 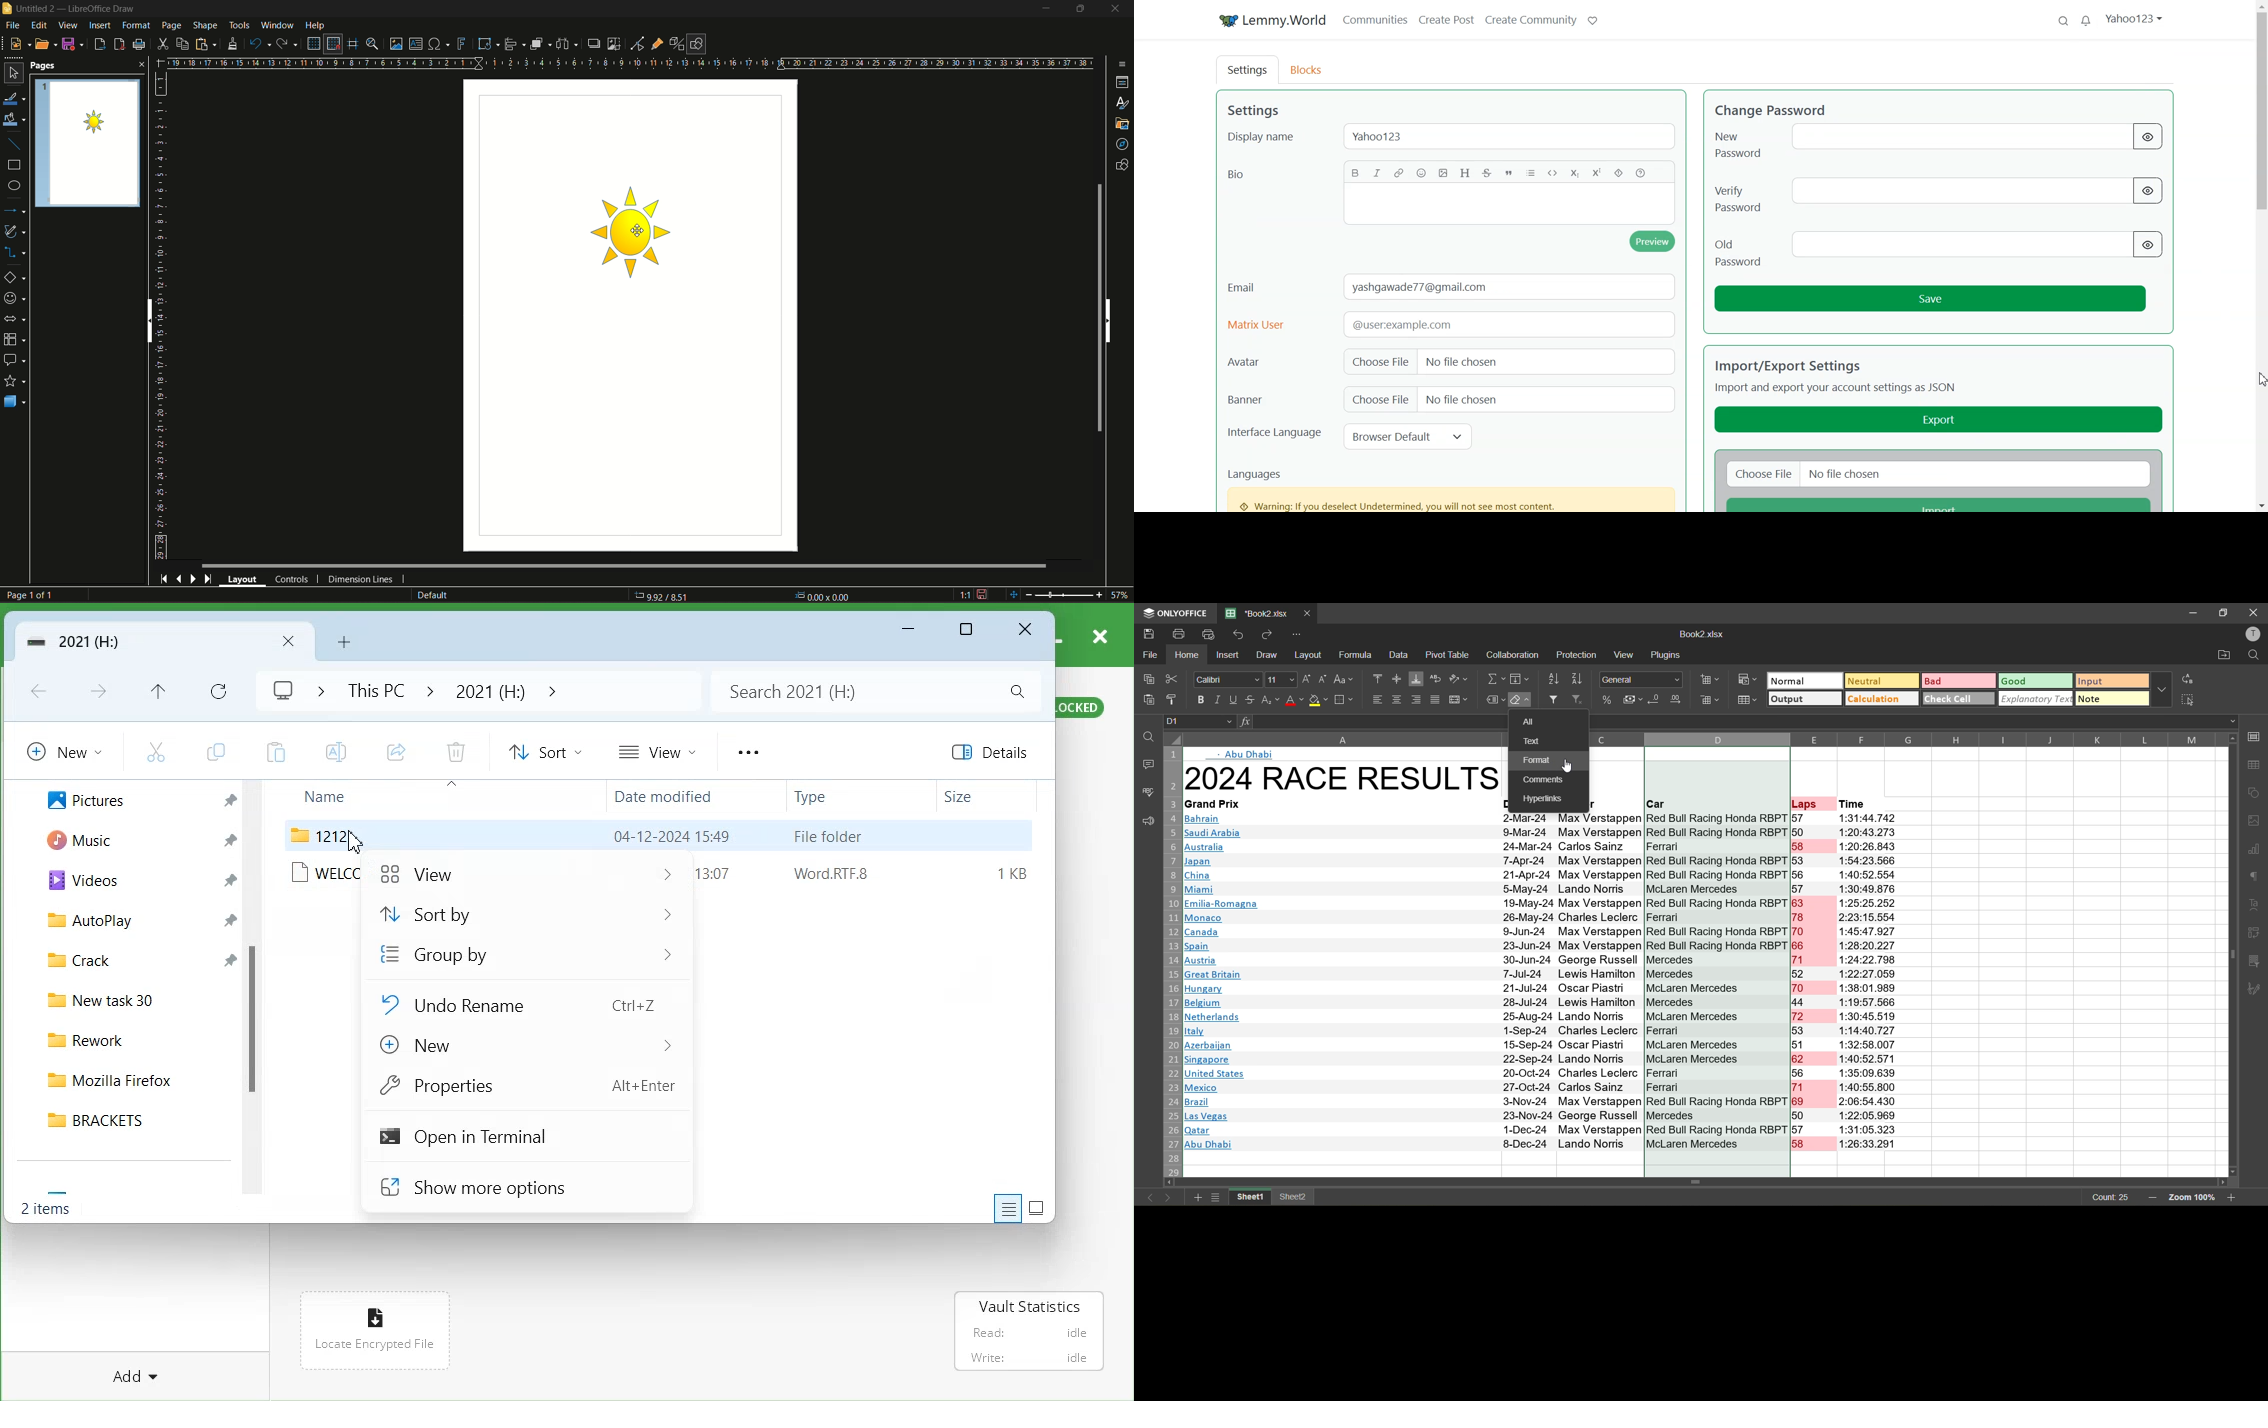 What do you see at coordinates (362, 797) in the screenshot?
I see `Name` at bounding box center [362, 797].